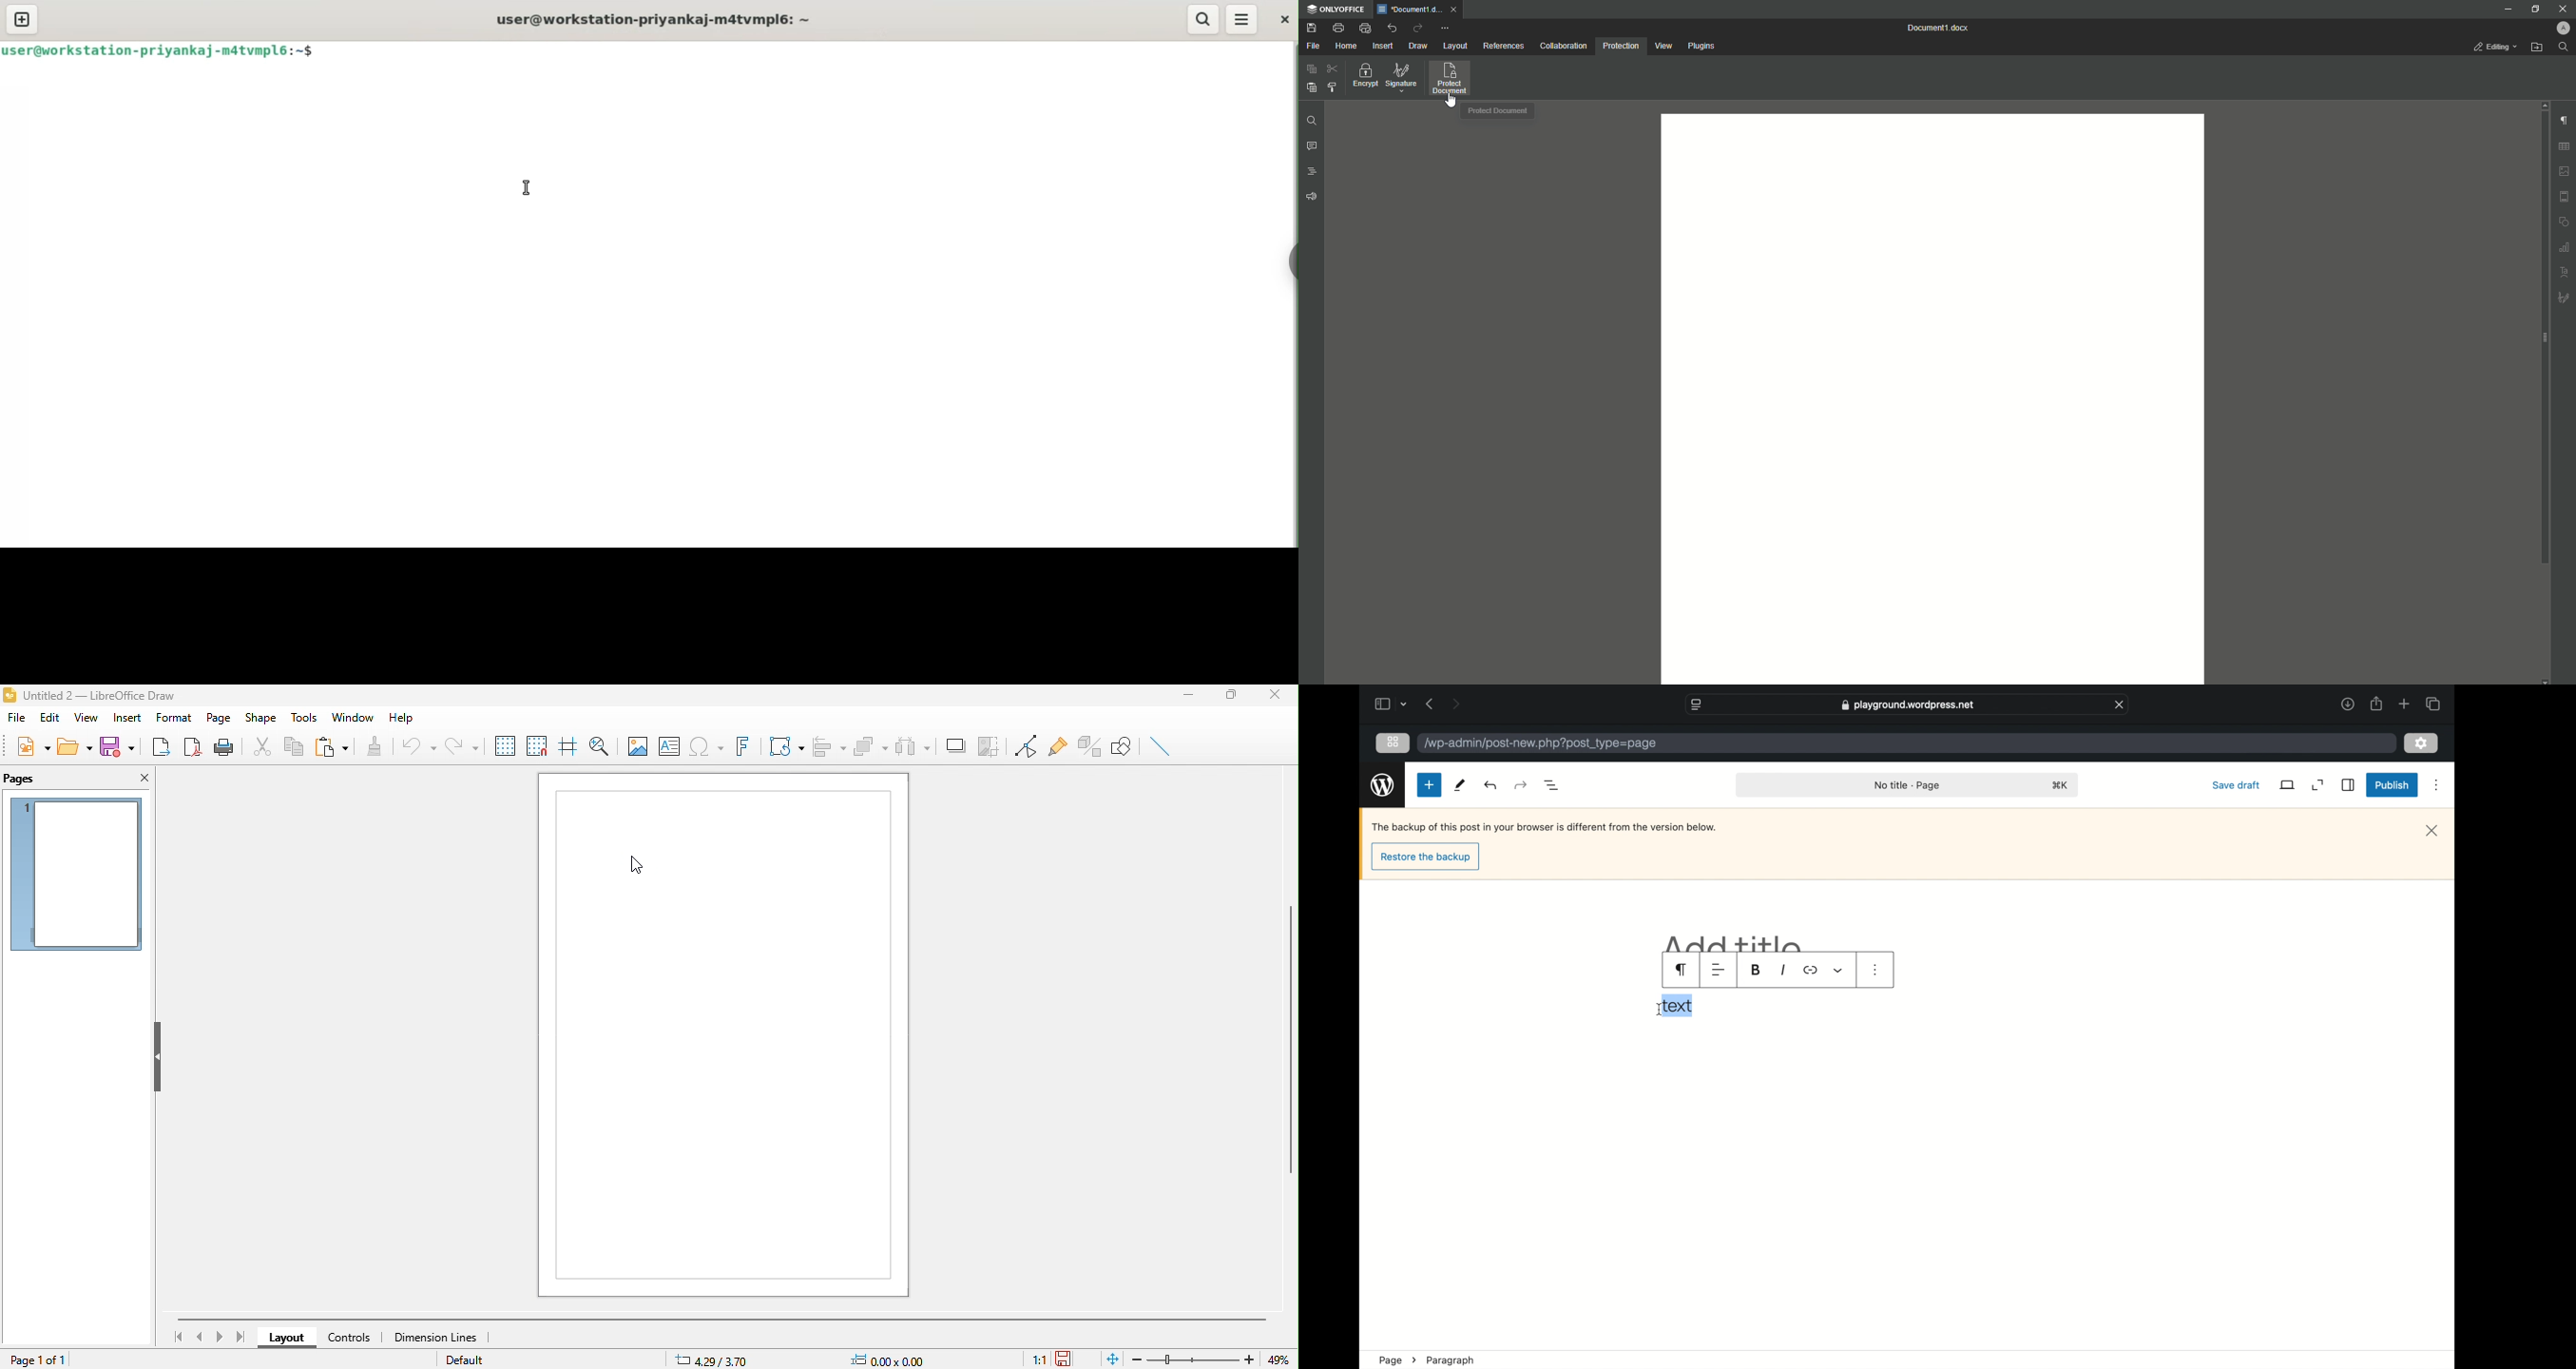 The width and height of the screenshot is (2576, 1372). What do you see at coordinates (705, 746) in the screenshot?
I see `special character` at bounding box center [705, 746].